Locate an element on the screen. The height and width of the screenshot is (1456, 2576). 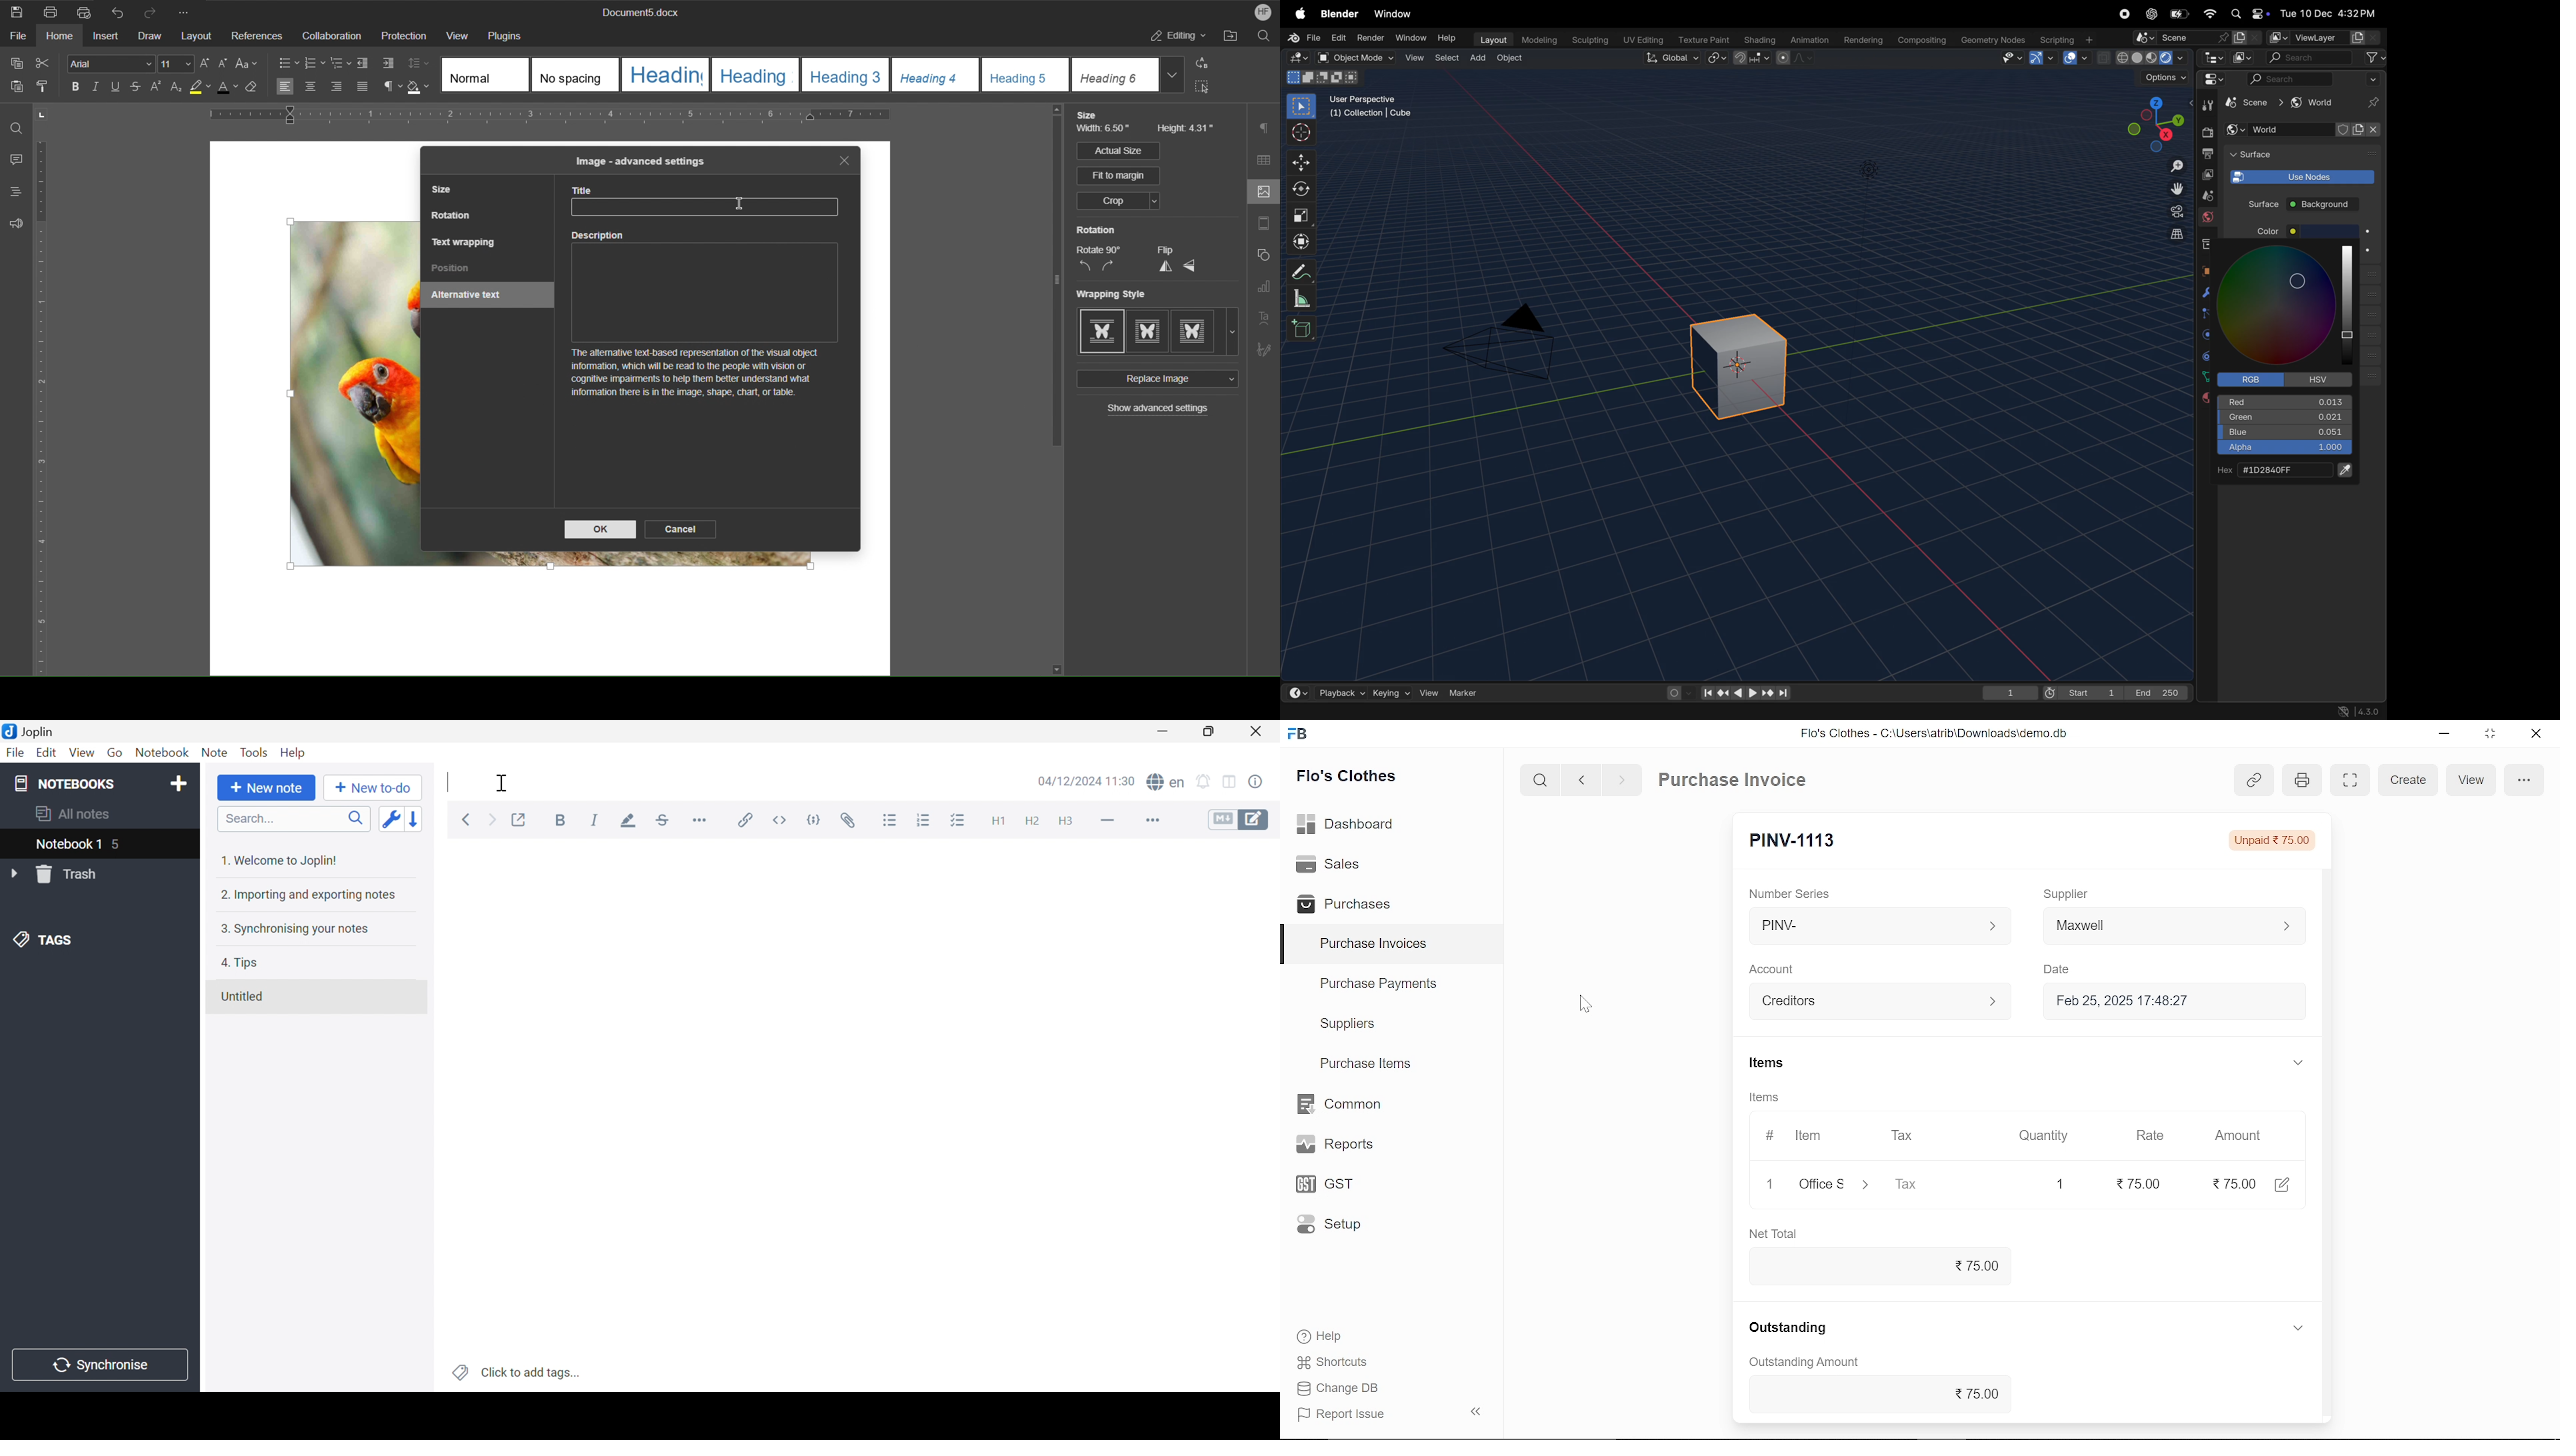
Date is located at coordinates (2062, 970).